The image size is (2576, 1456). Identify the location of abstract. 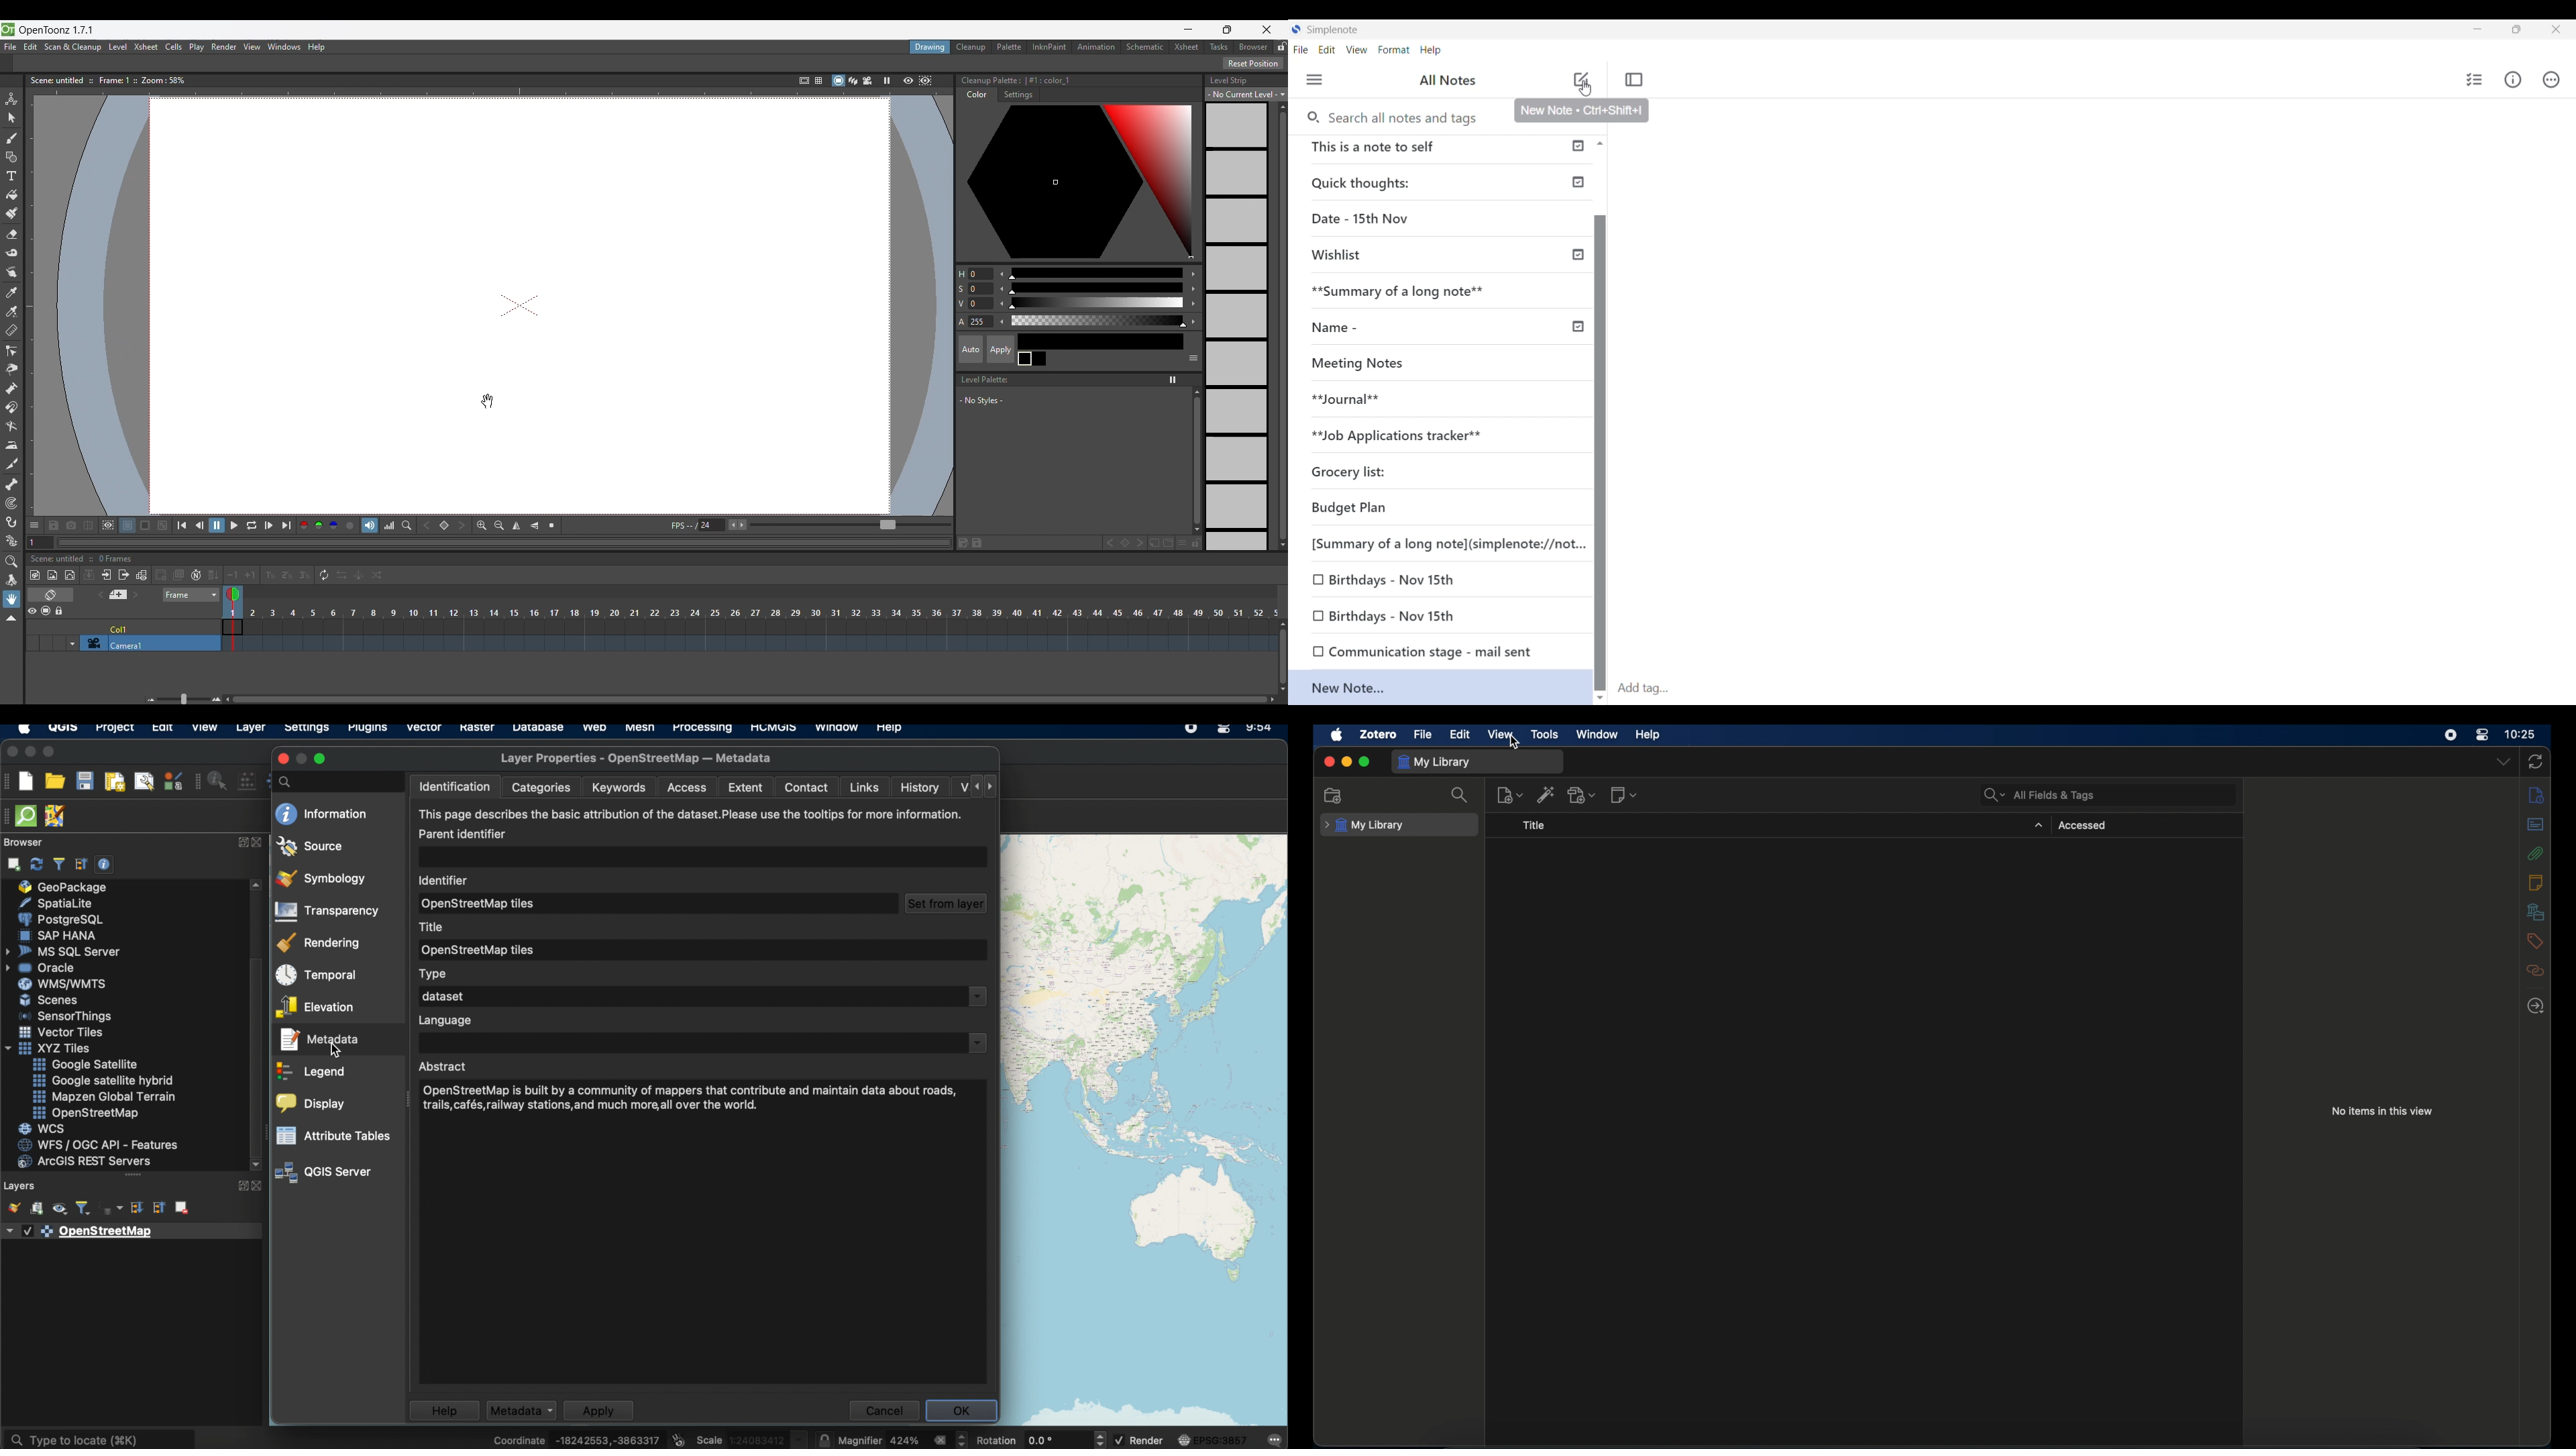
(2536, 824).